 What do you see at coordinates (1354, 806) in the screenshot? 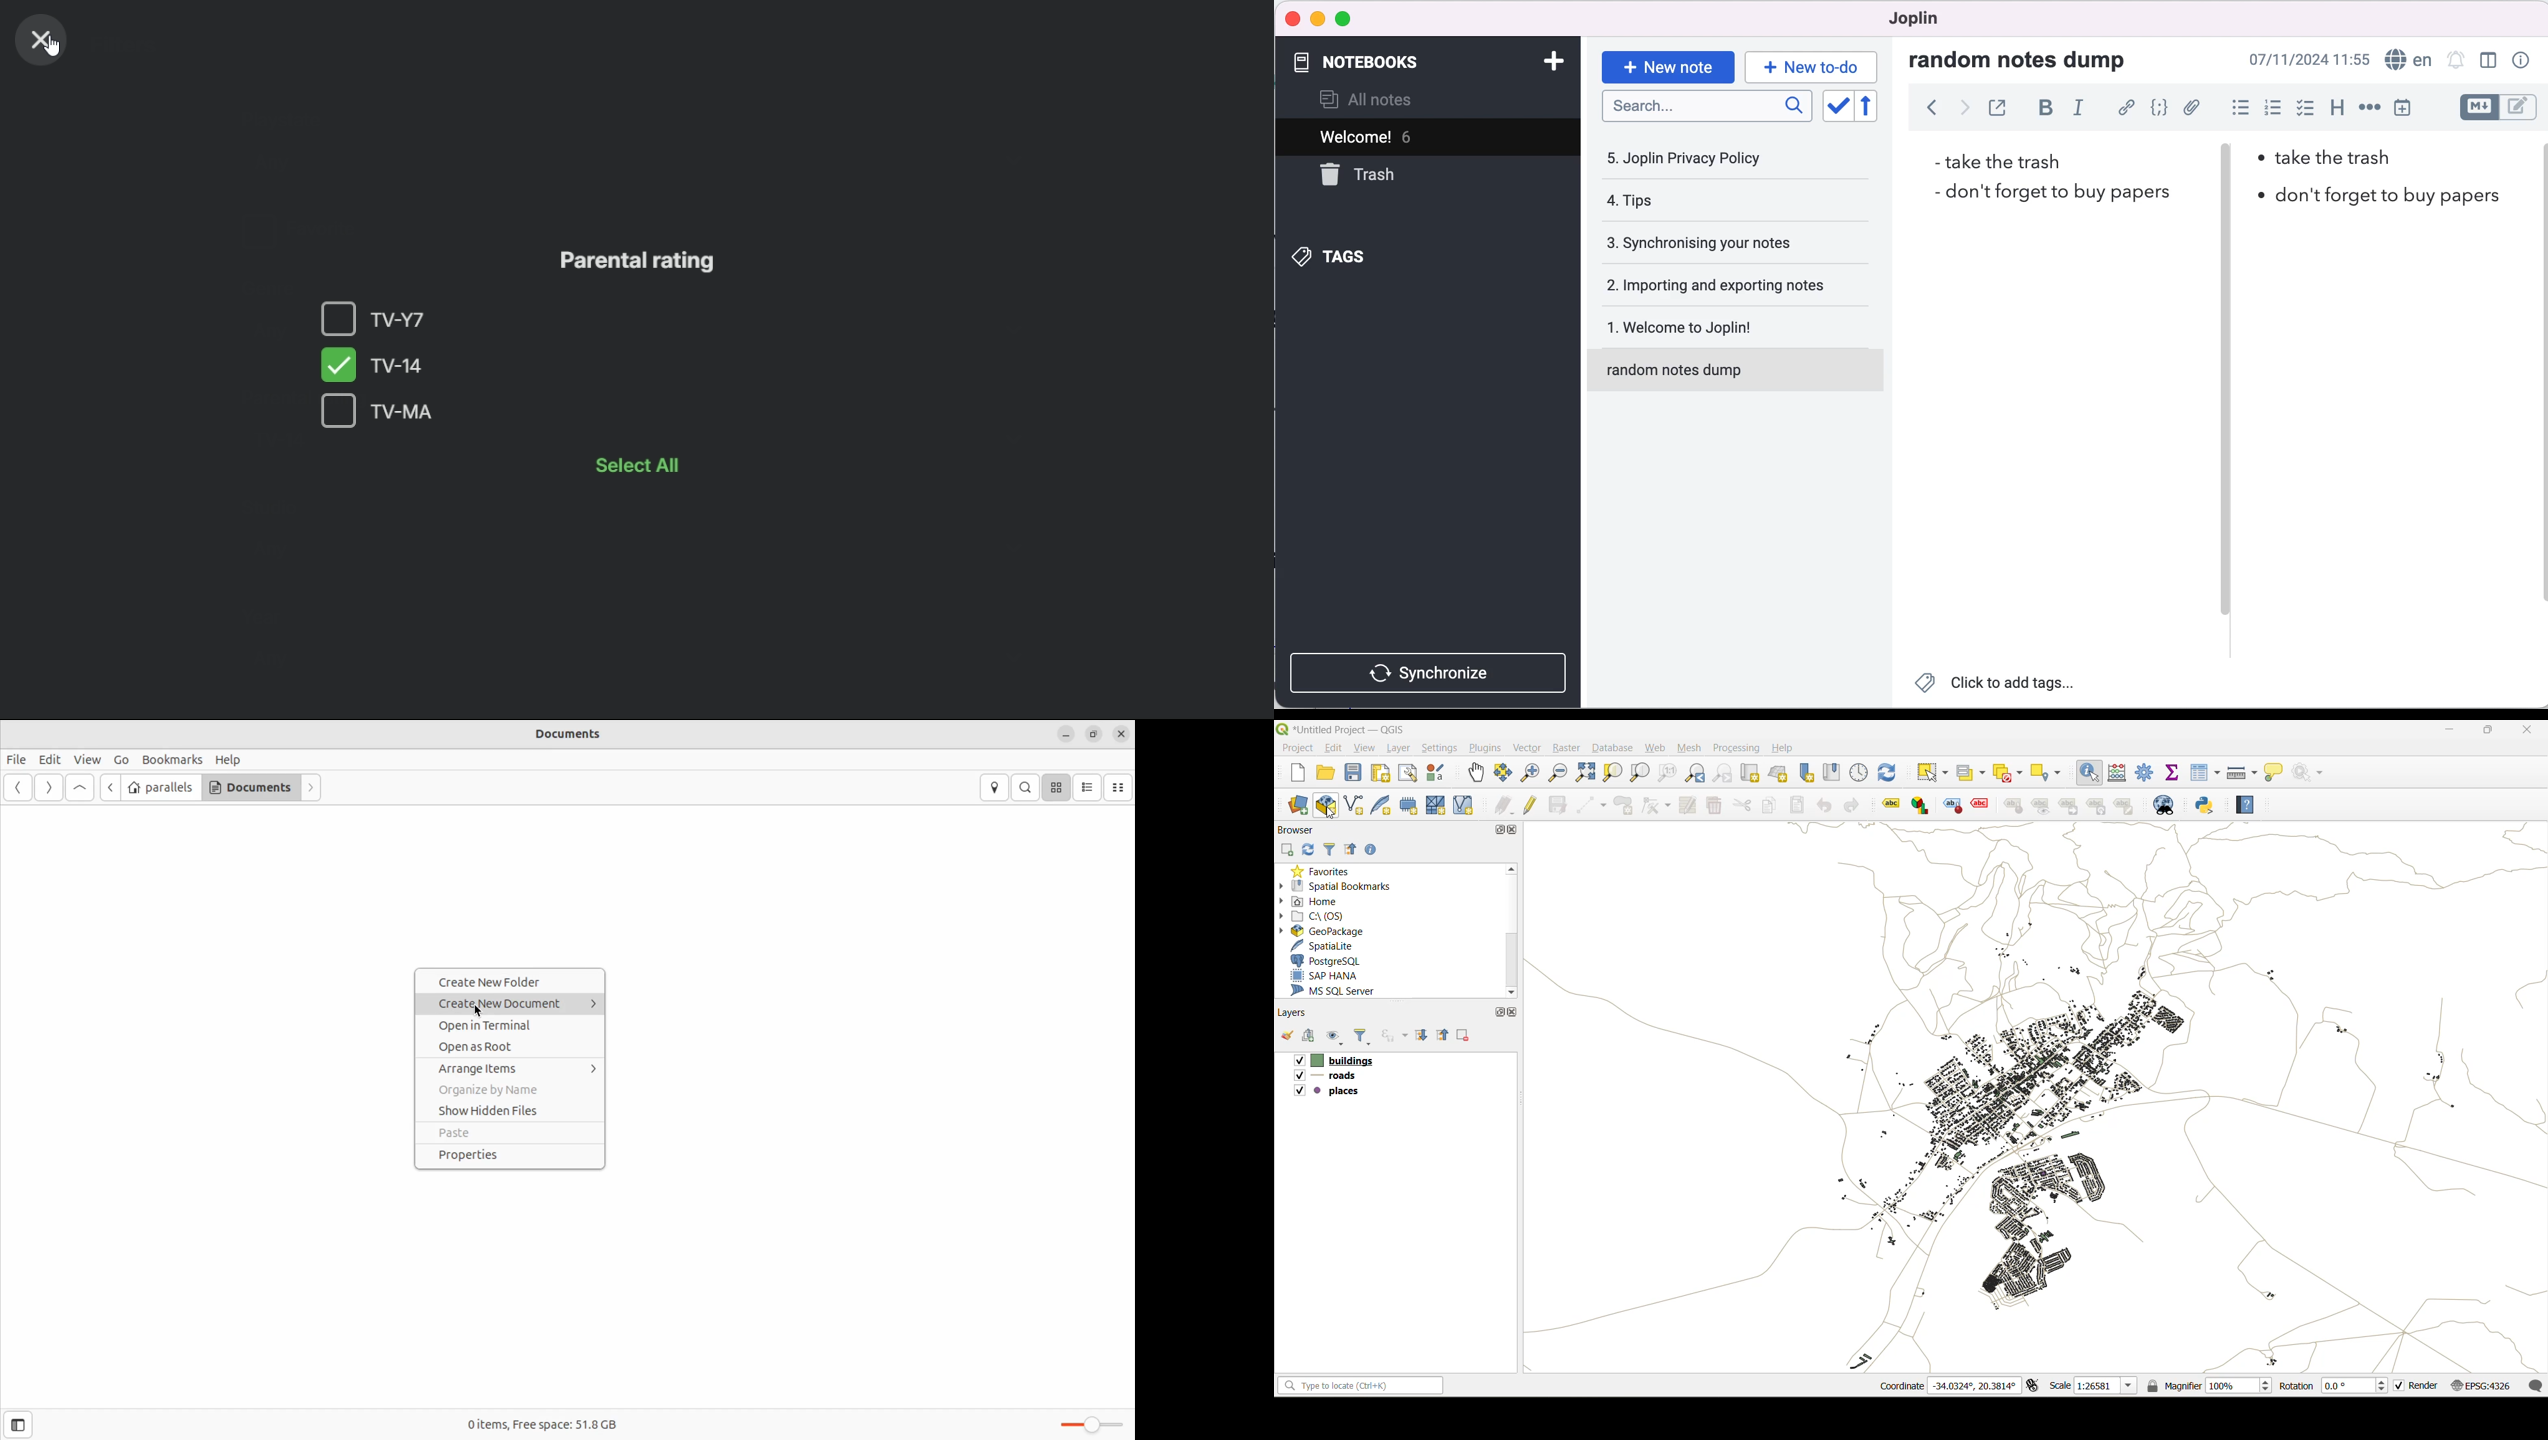
I see `new shapefile layer` at bounding box center [1354, 806].